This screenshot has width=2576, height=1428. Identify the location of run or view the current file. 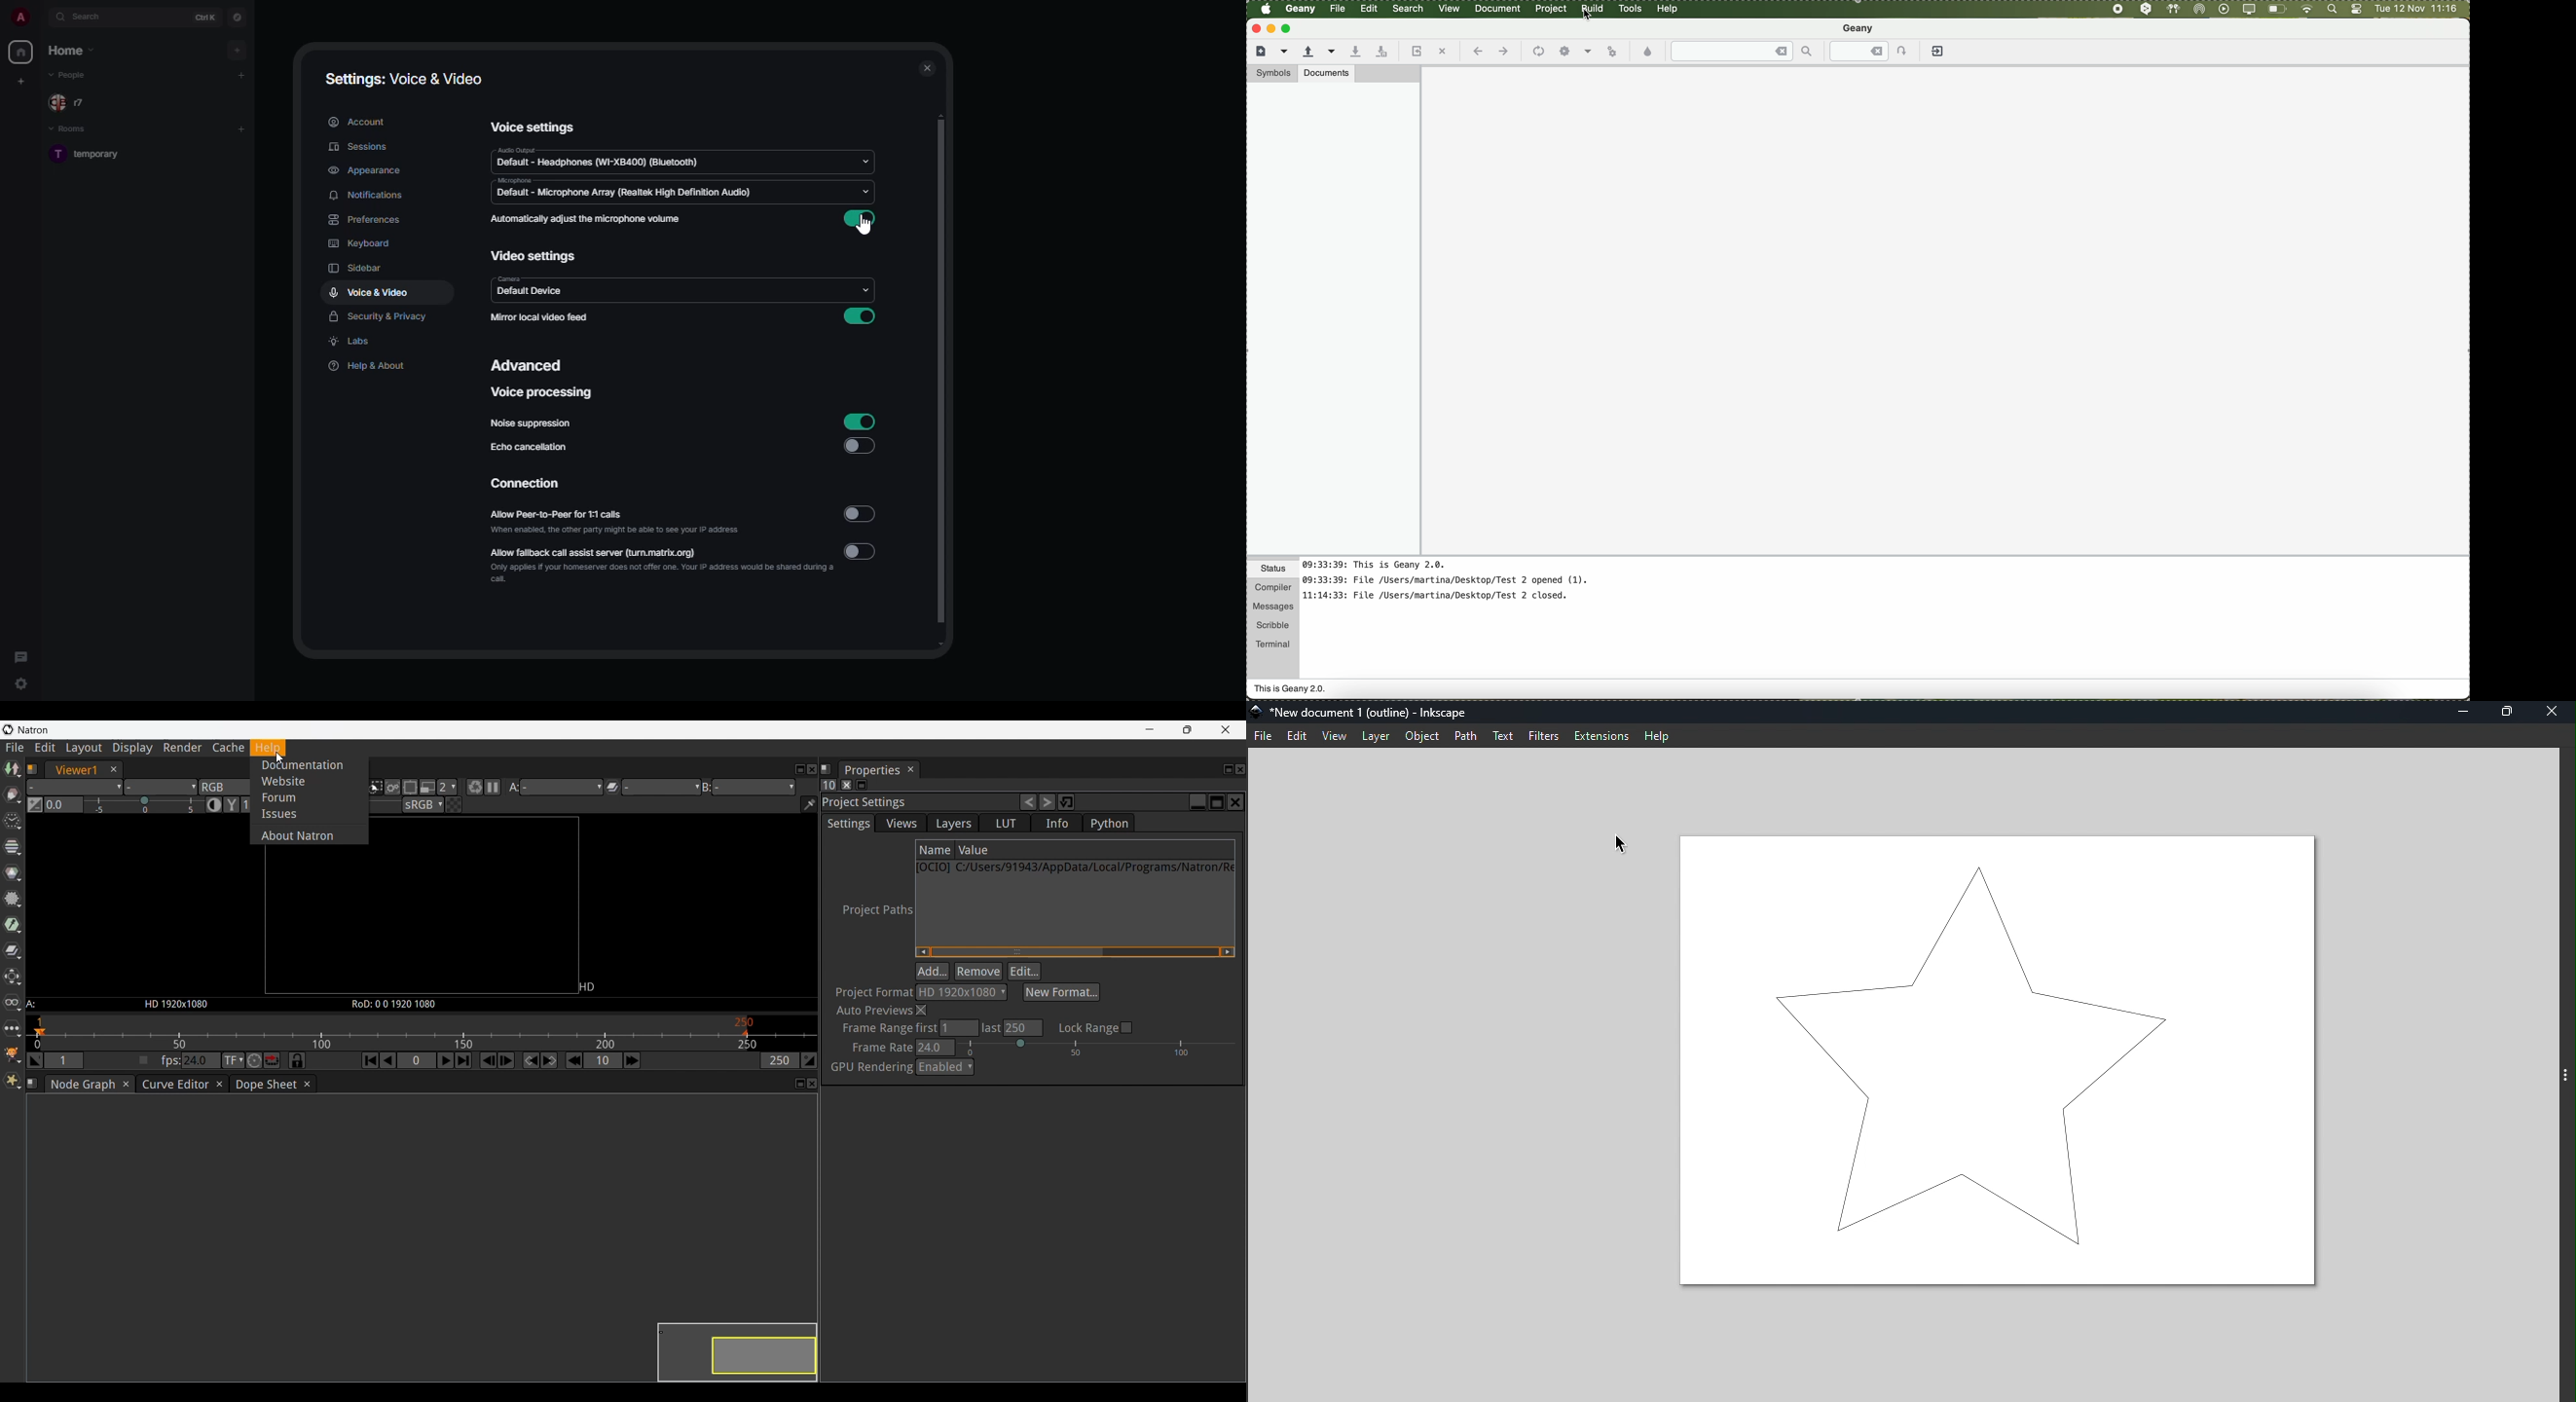
(1612, 50).